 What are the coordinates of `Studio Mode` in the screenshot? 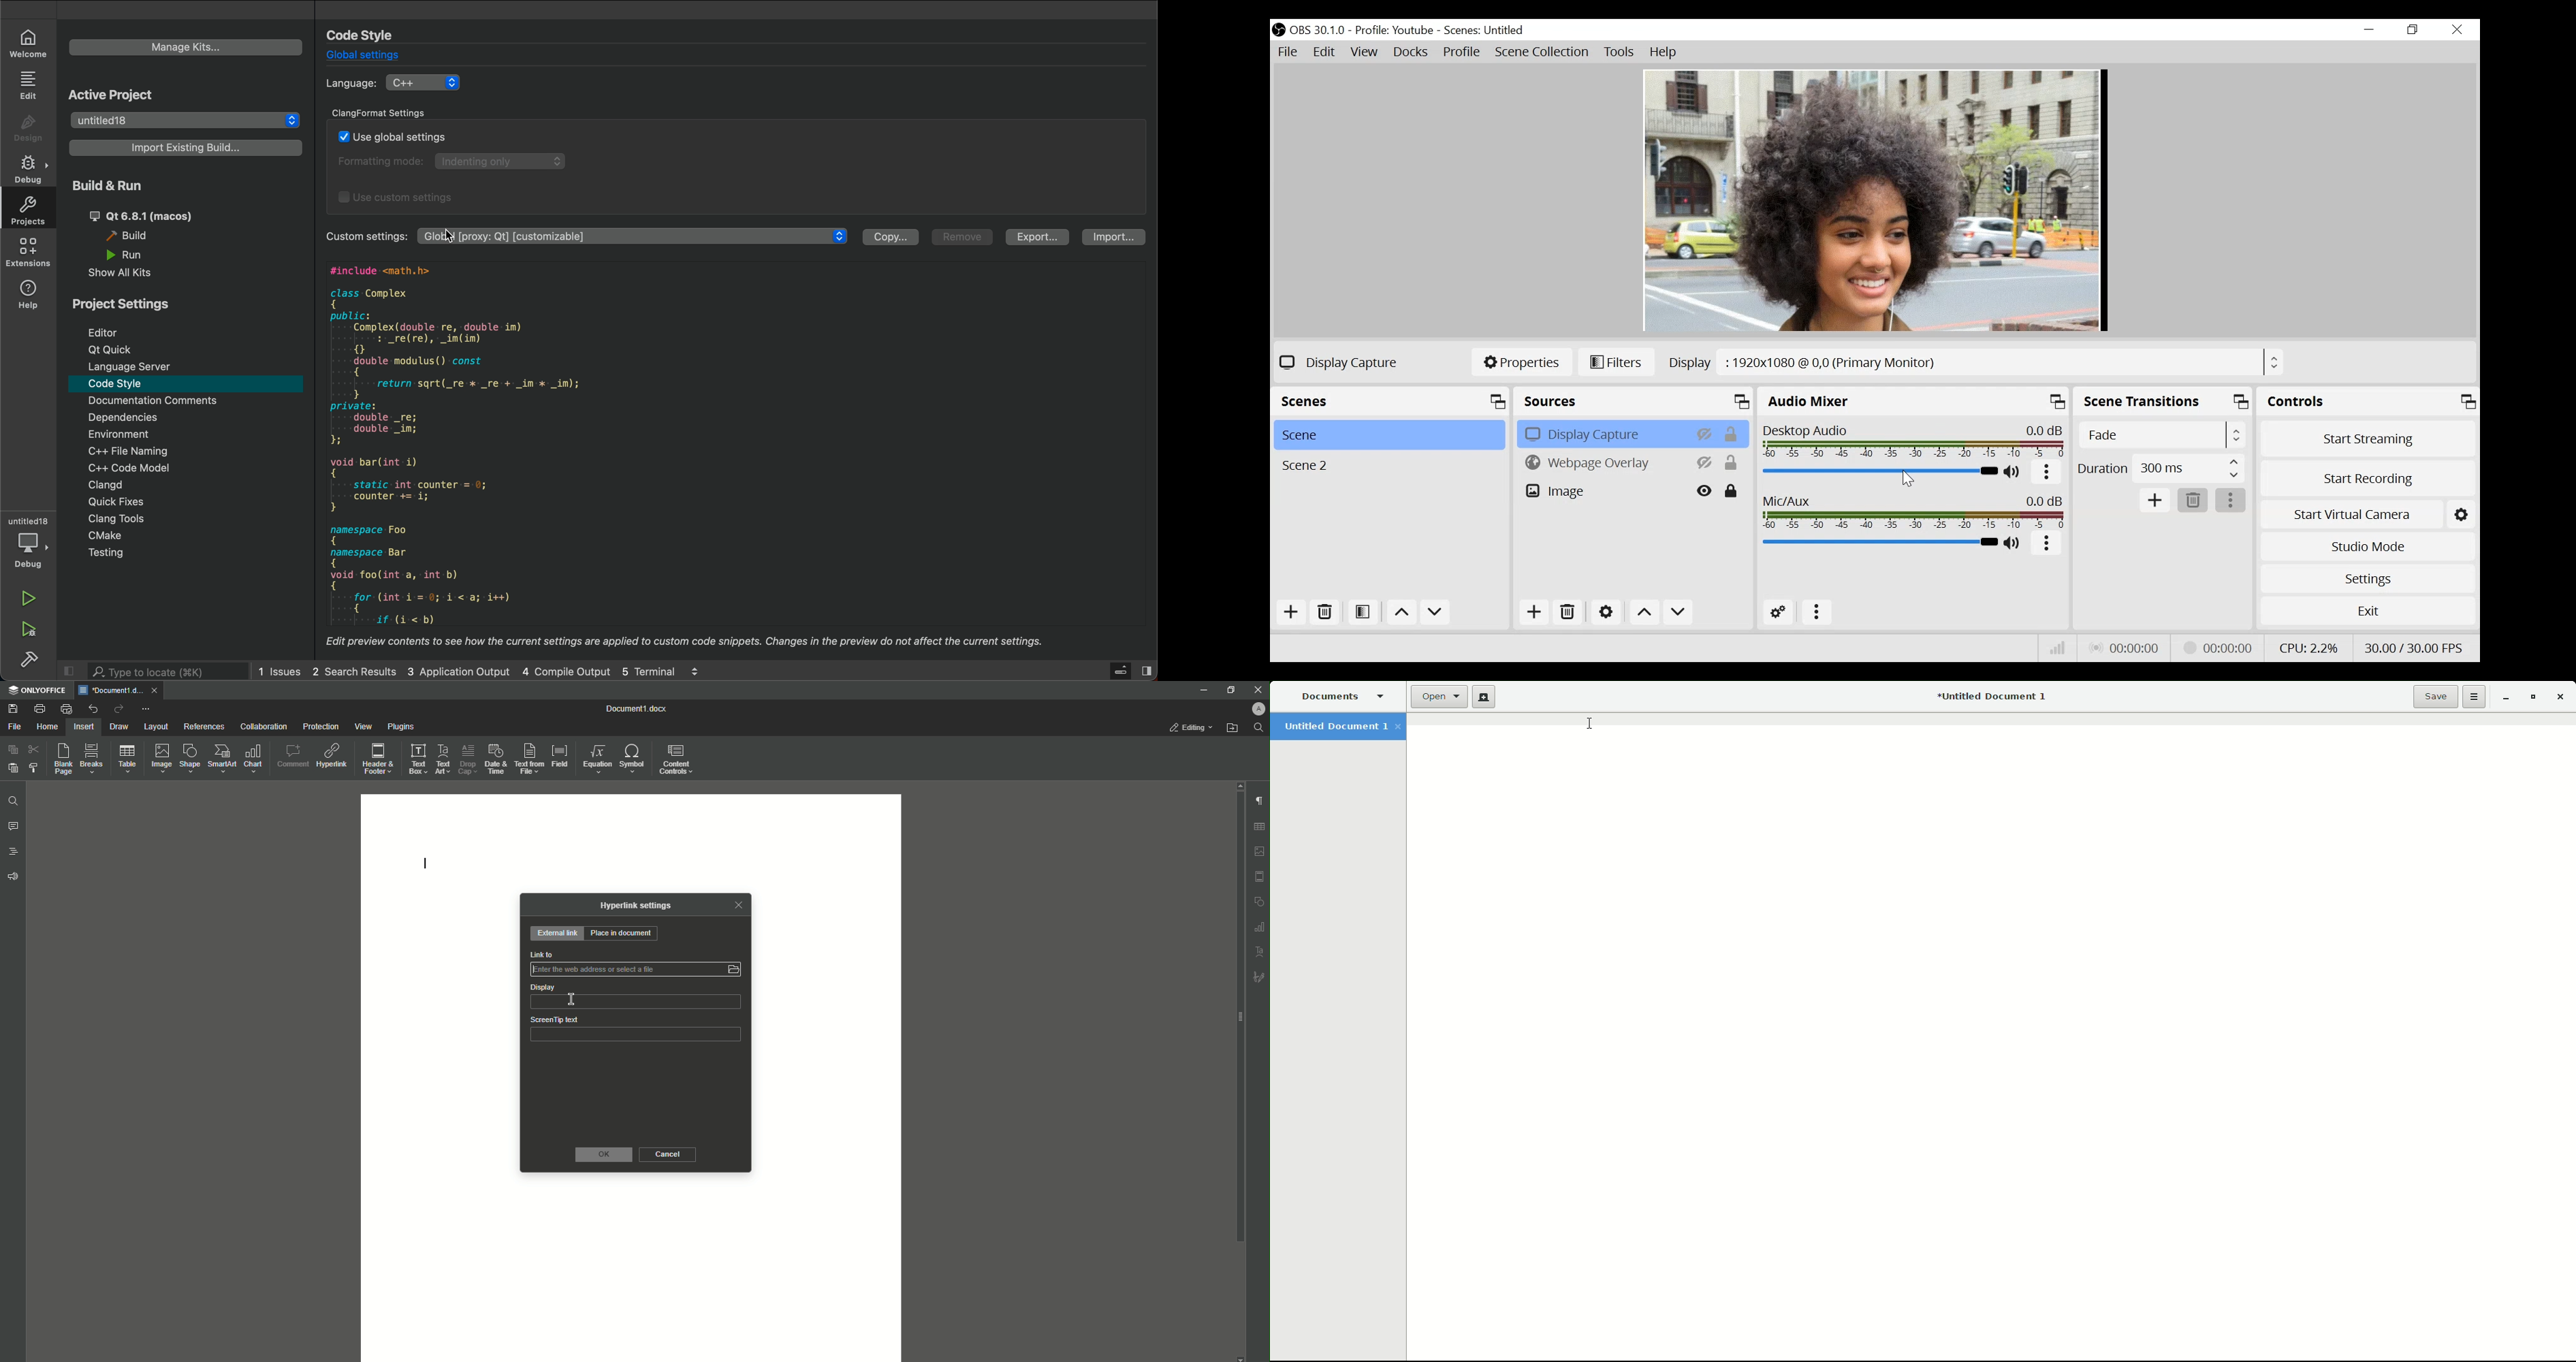 It's located at (2368, 545).